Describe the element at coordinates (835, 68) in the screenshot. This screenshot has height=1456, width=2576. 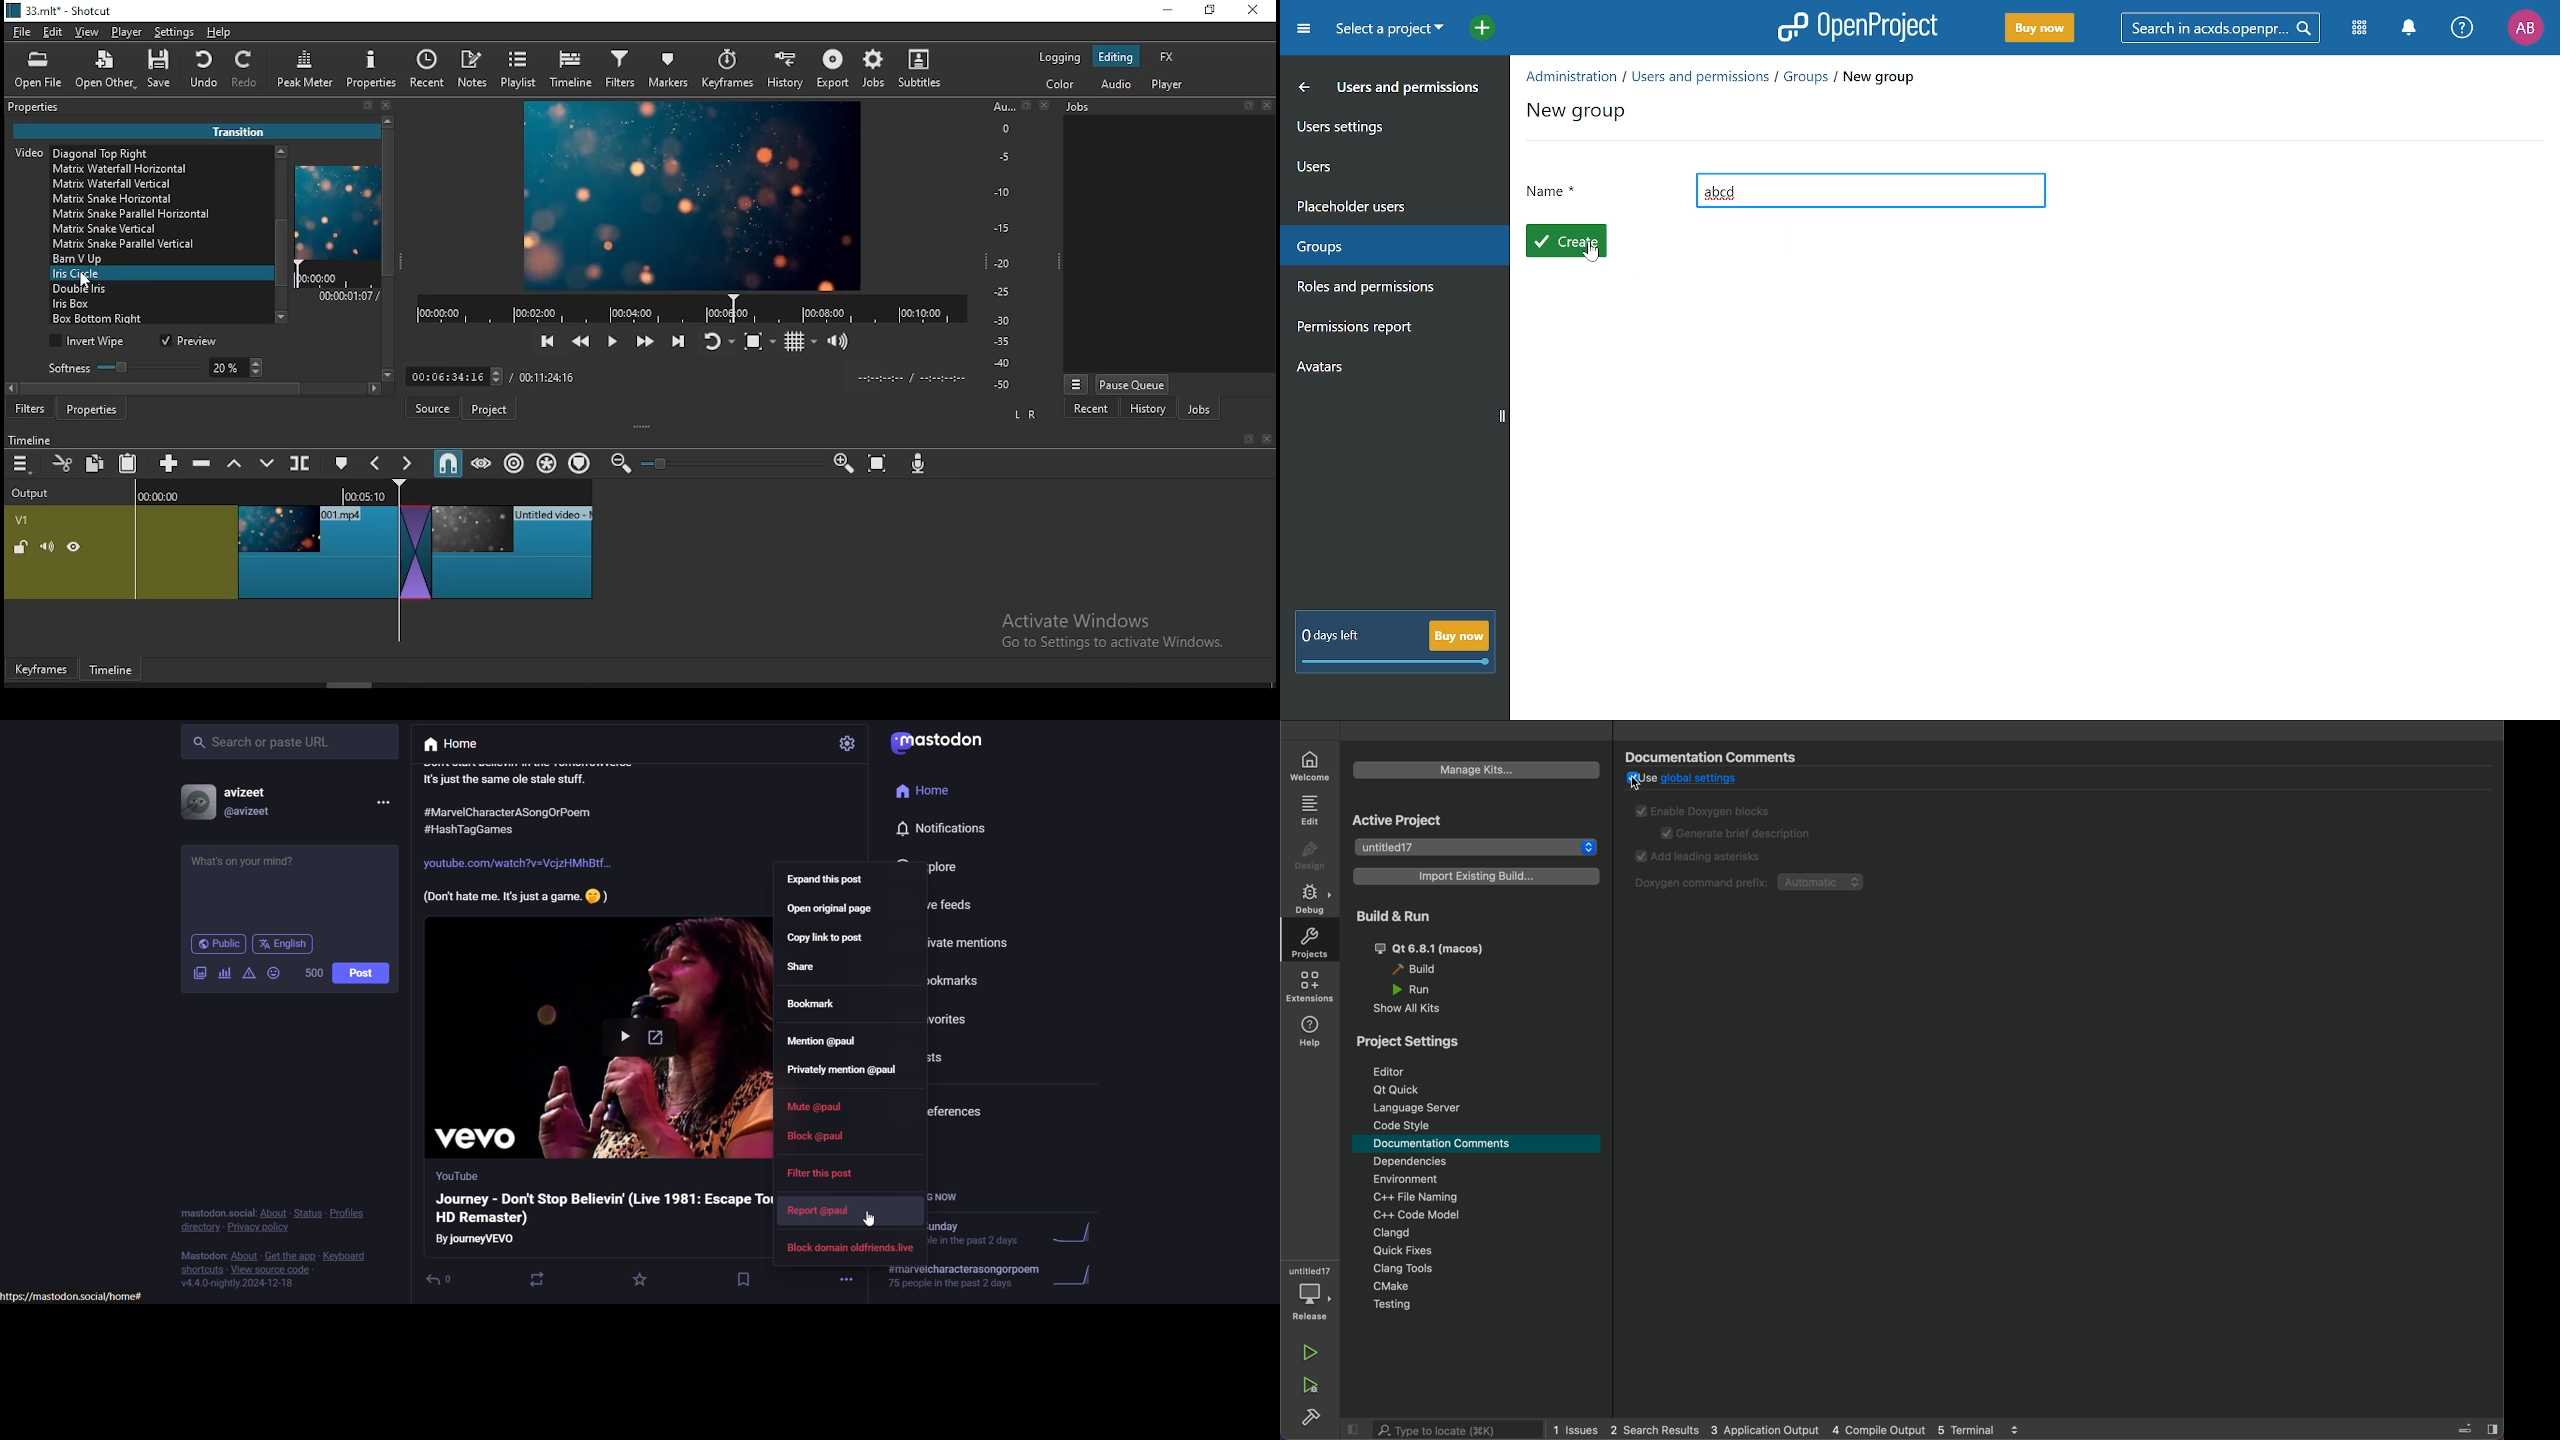
I see `export` at that location.